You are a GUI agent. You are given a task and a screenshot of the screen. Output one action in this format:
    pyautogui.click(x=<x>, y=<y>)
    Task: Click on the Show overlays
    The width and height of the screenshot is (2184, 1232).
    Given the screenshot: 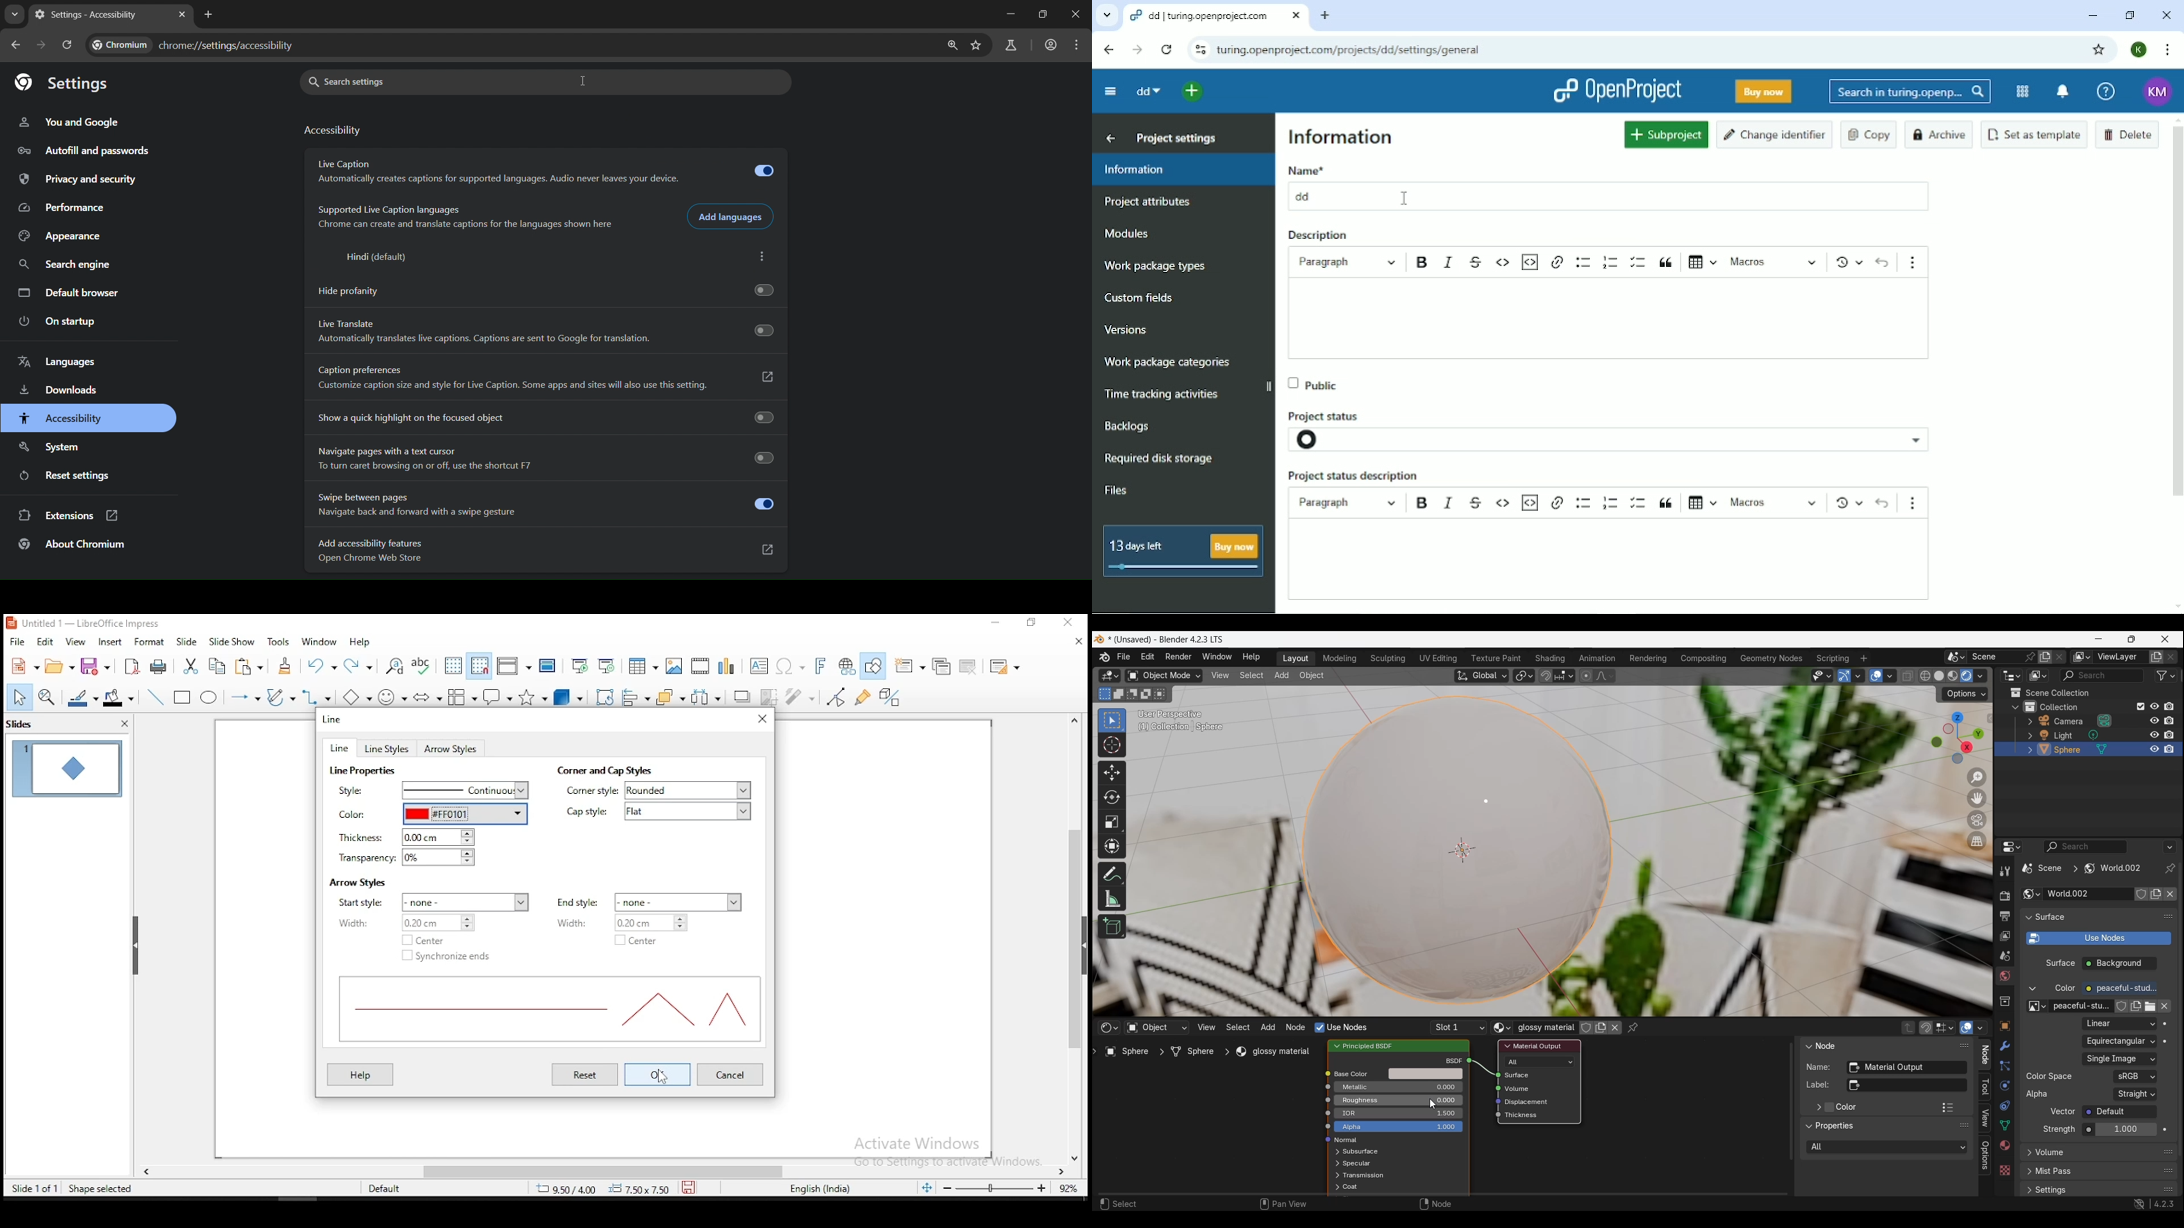 What is the action you would take?
    pyautogui.click(x=1968, y=1027)
    